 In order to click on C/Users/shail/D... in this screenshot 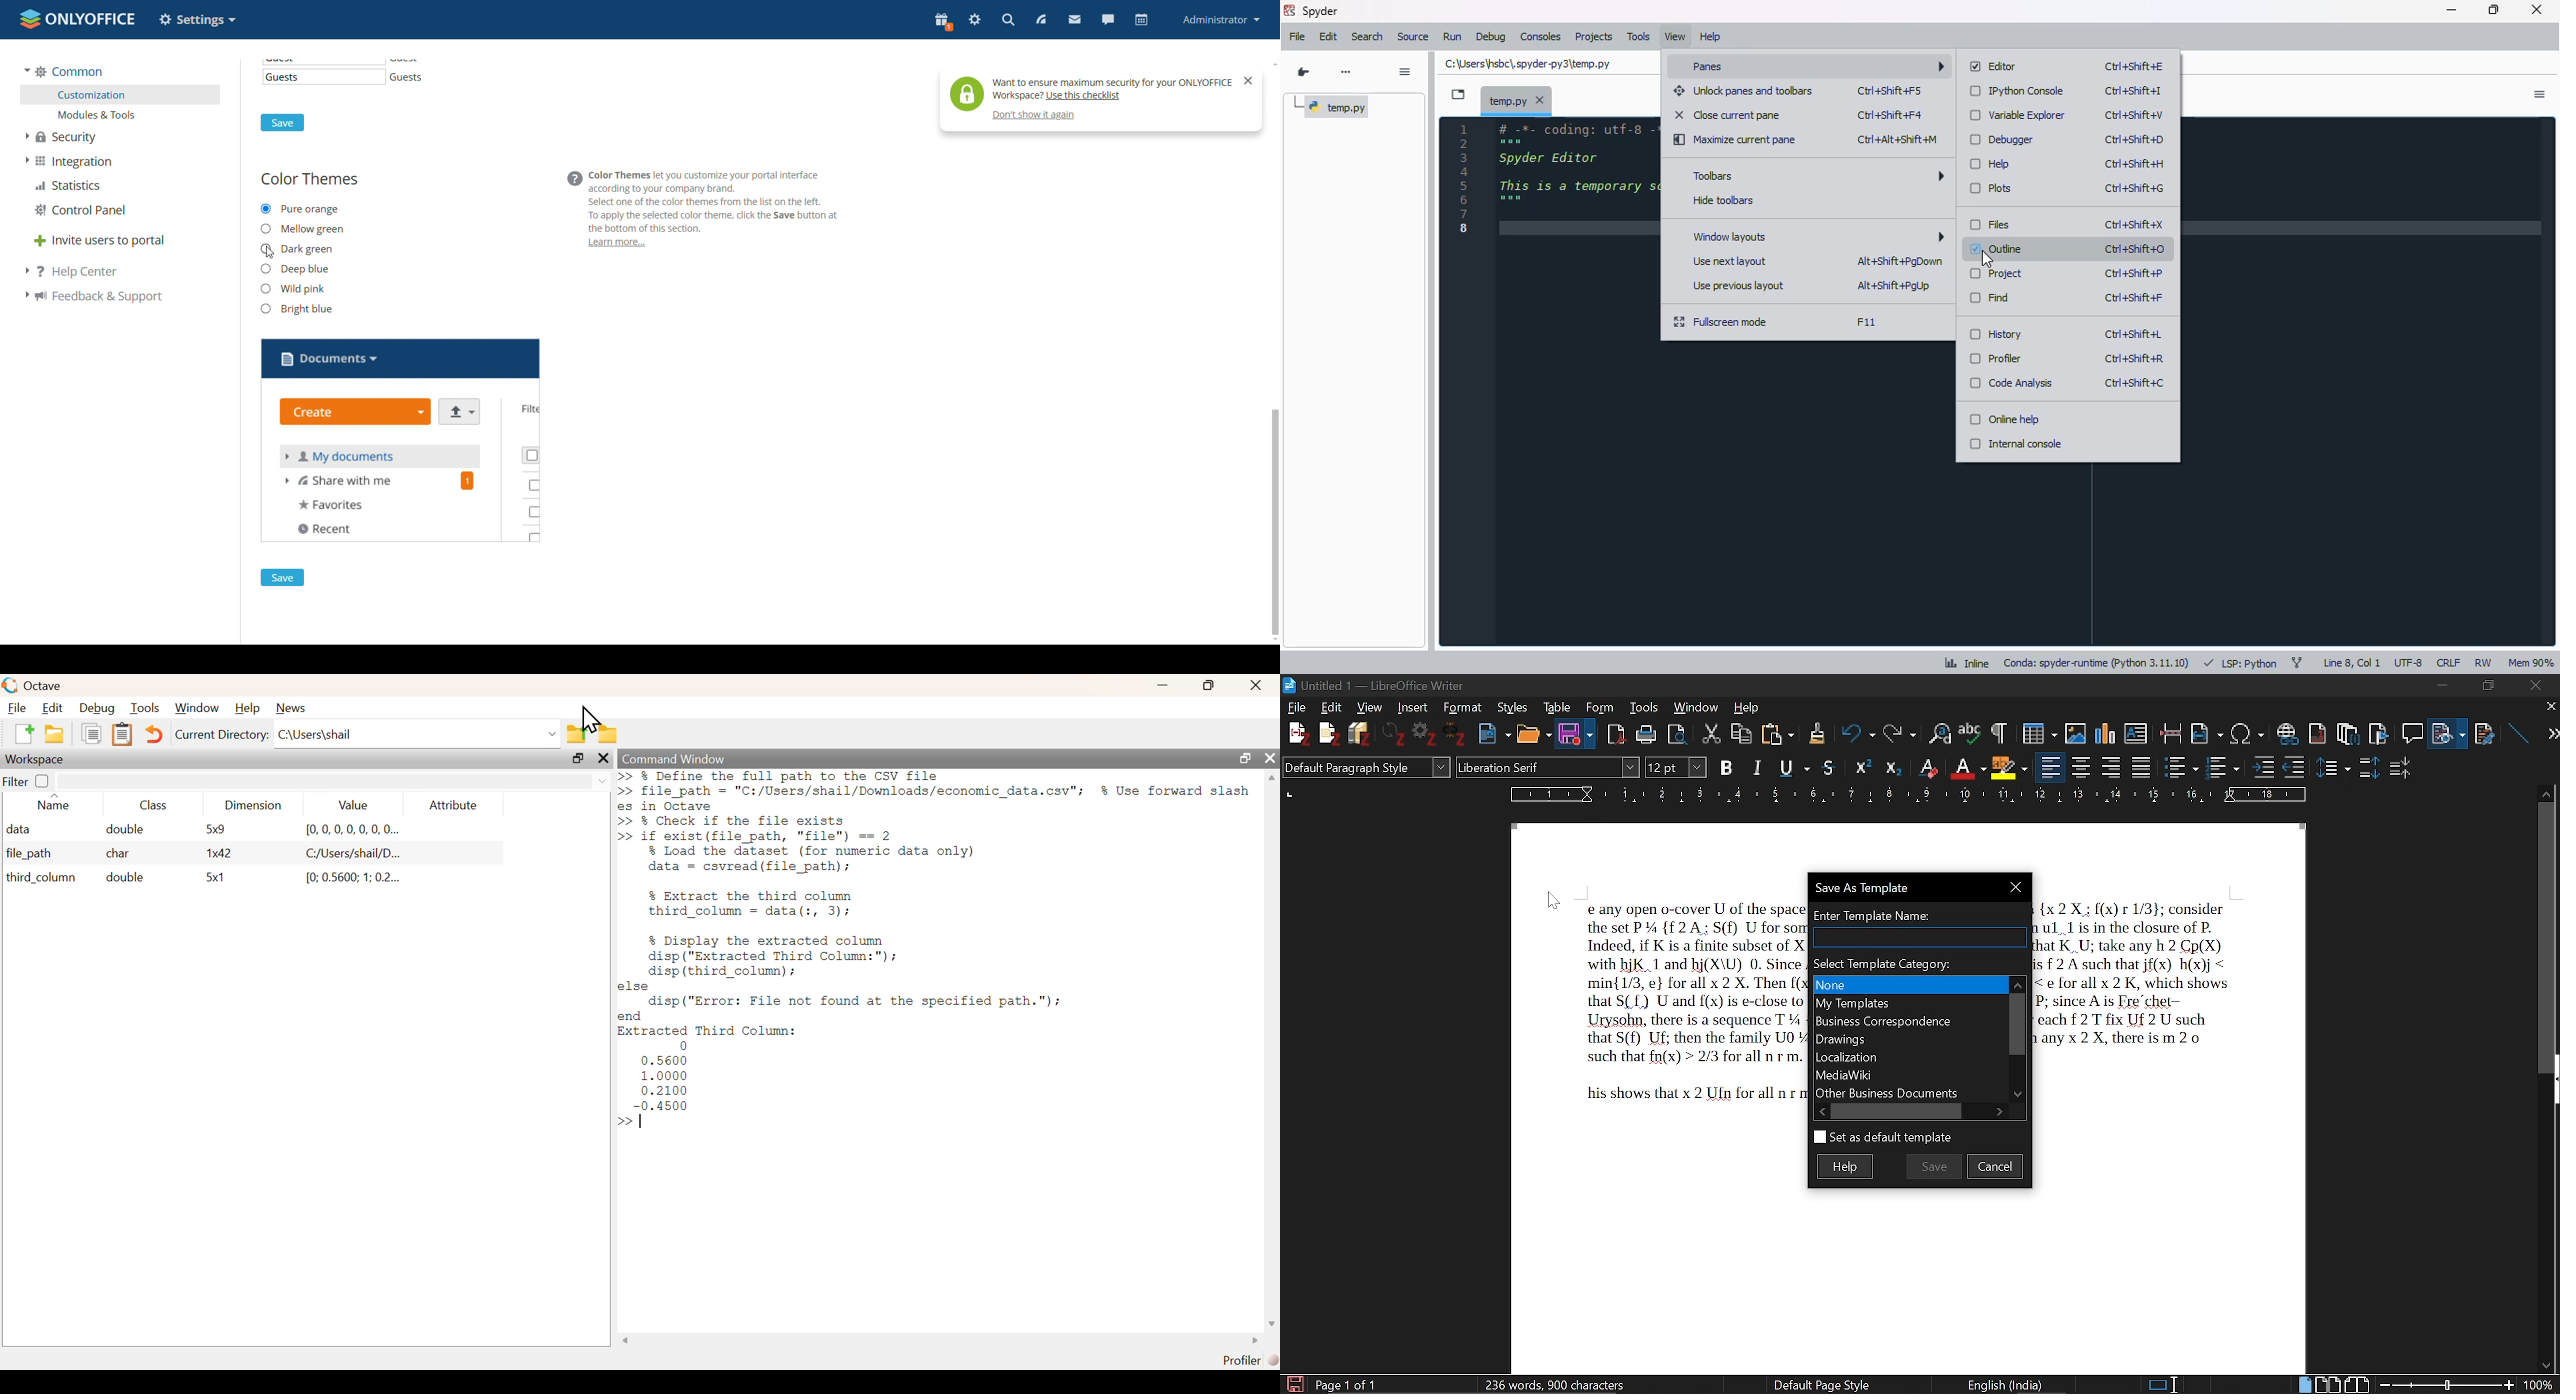, I will do `click(341, 855)`.